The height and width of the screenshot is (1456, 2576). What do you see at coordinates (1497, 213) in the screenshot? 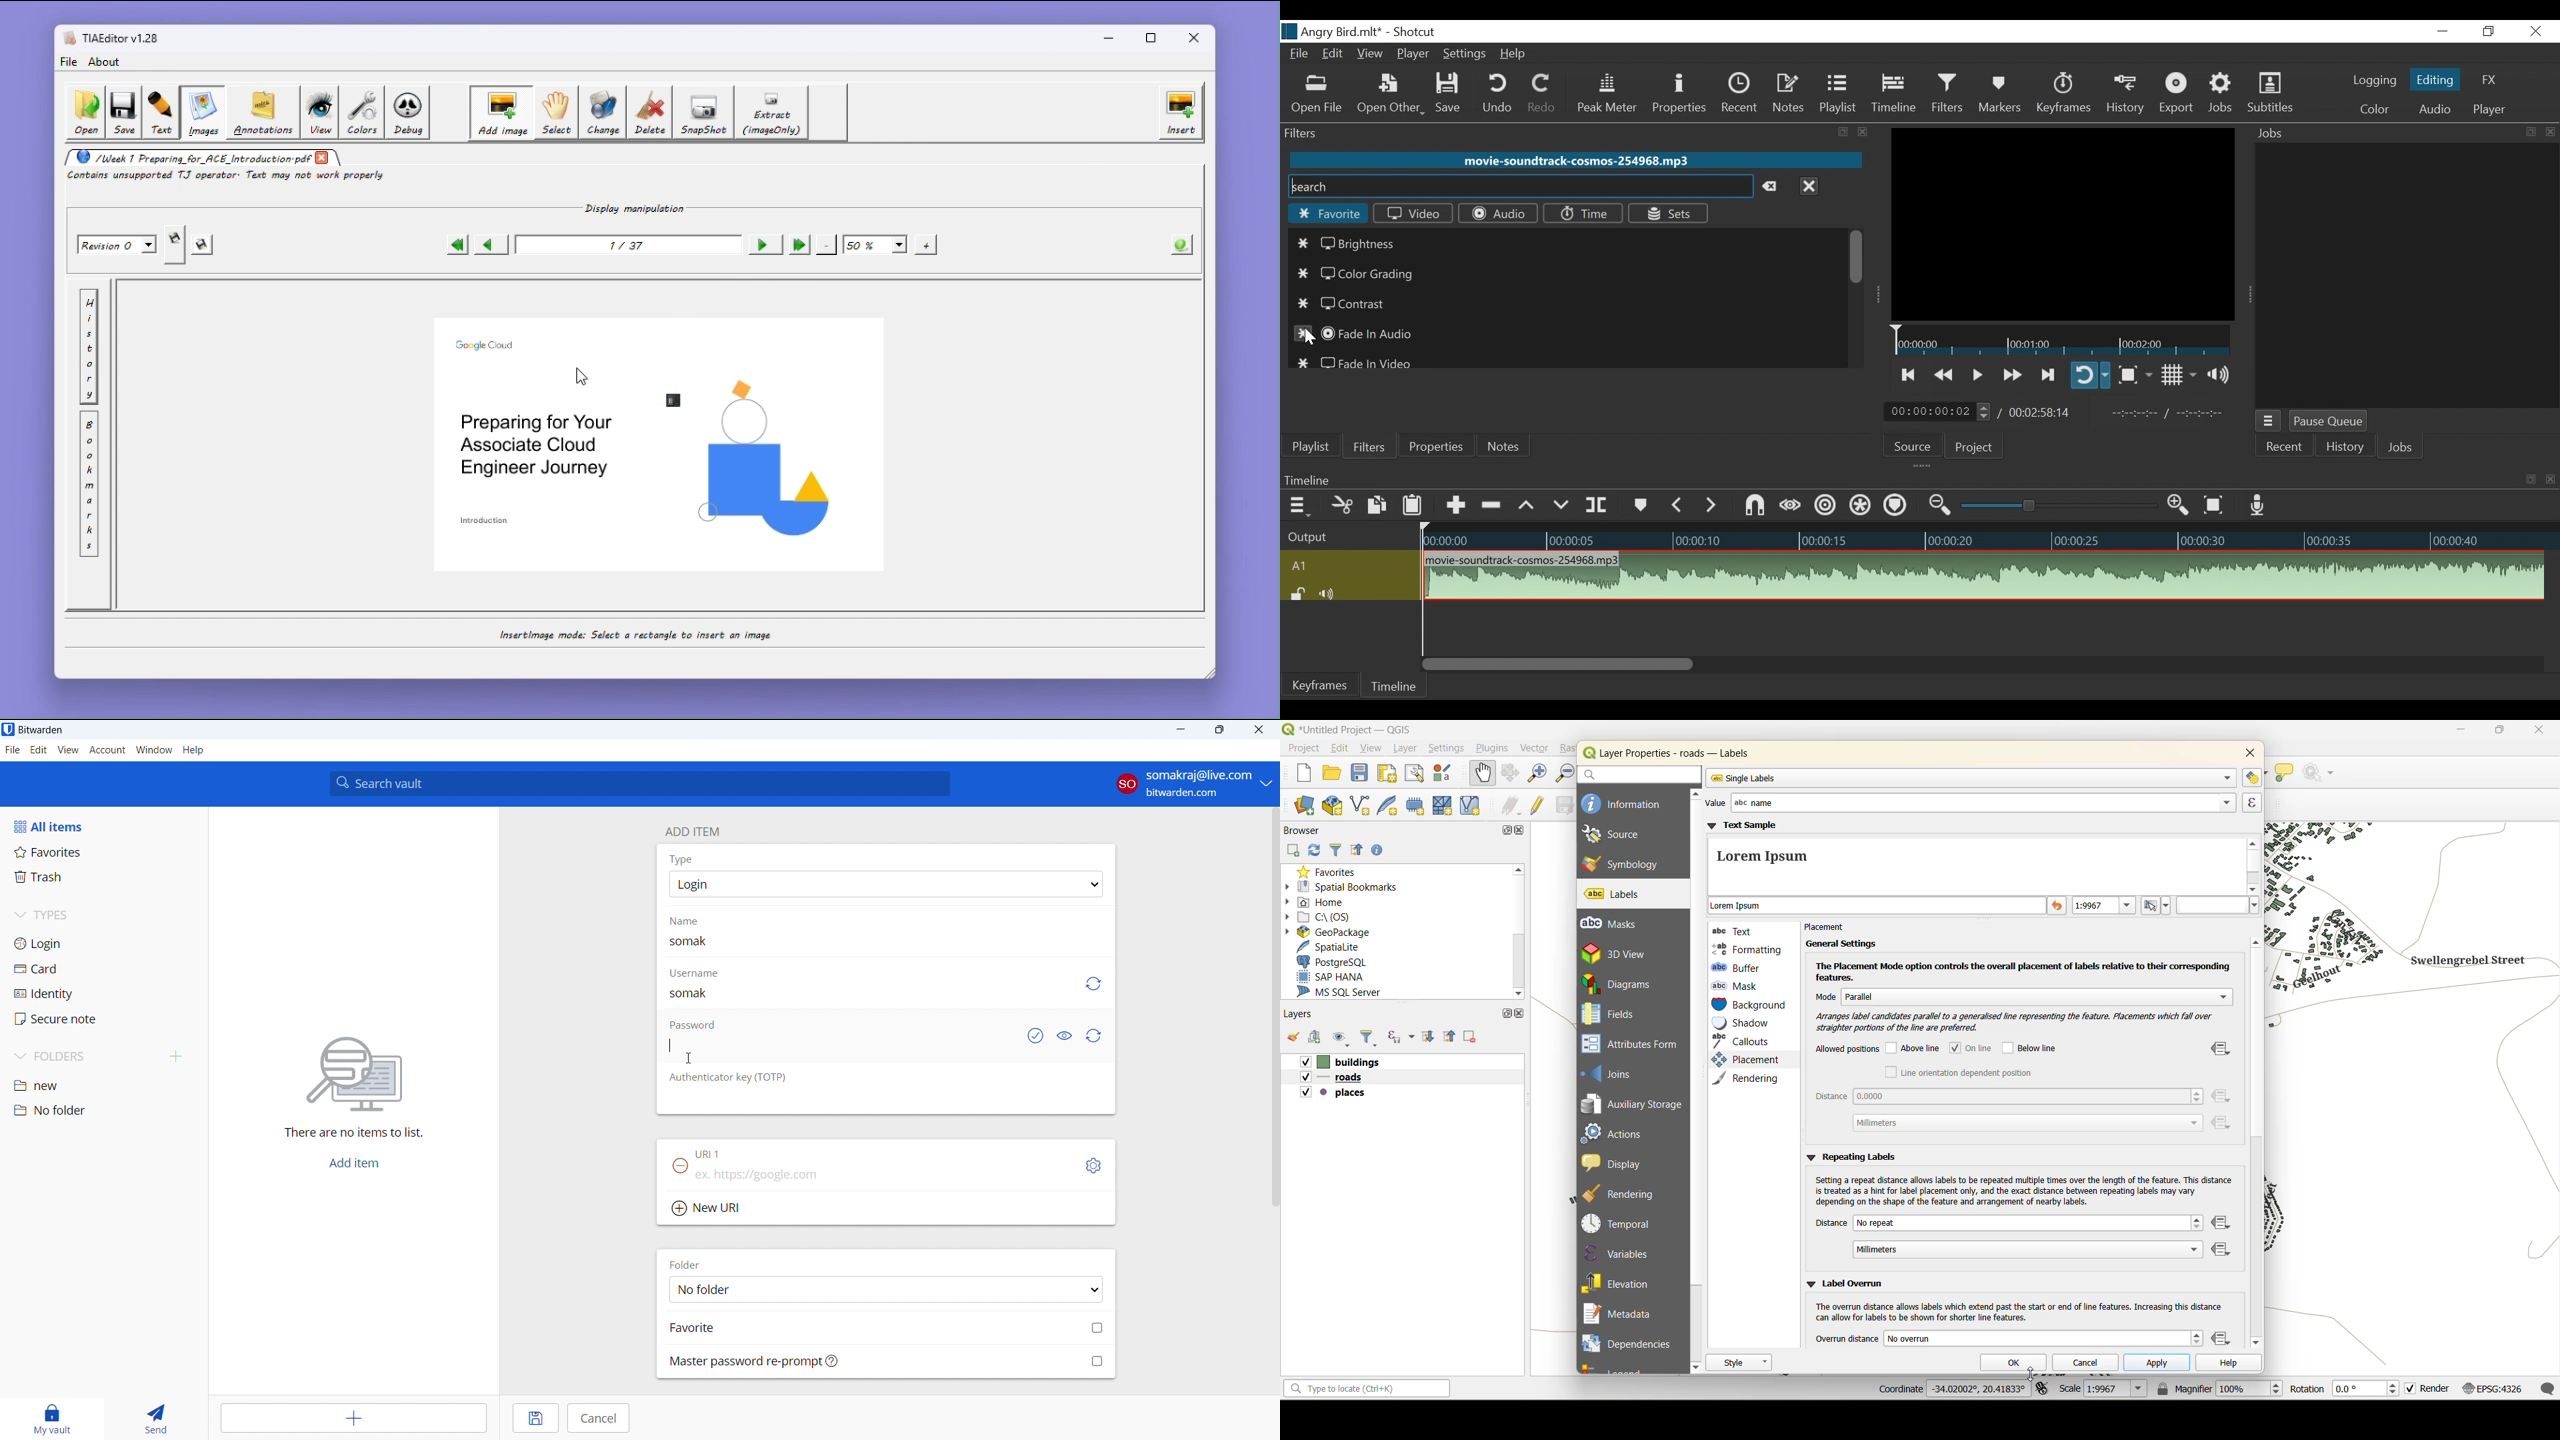
I see `Audio` at bounding box center [1497, 213].